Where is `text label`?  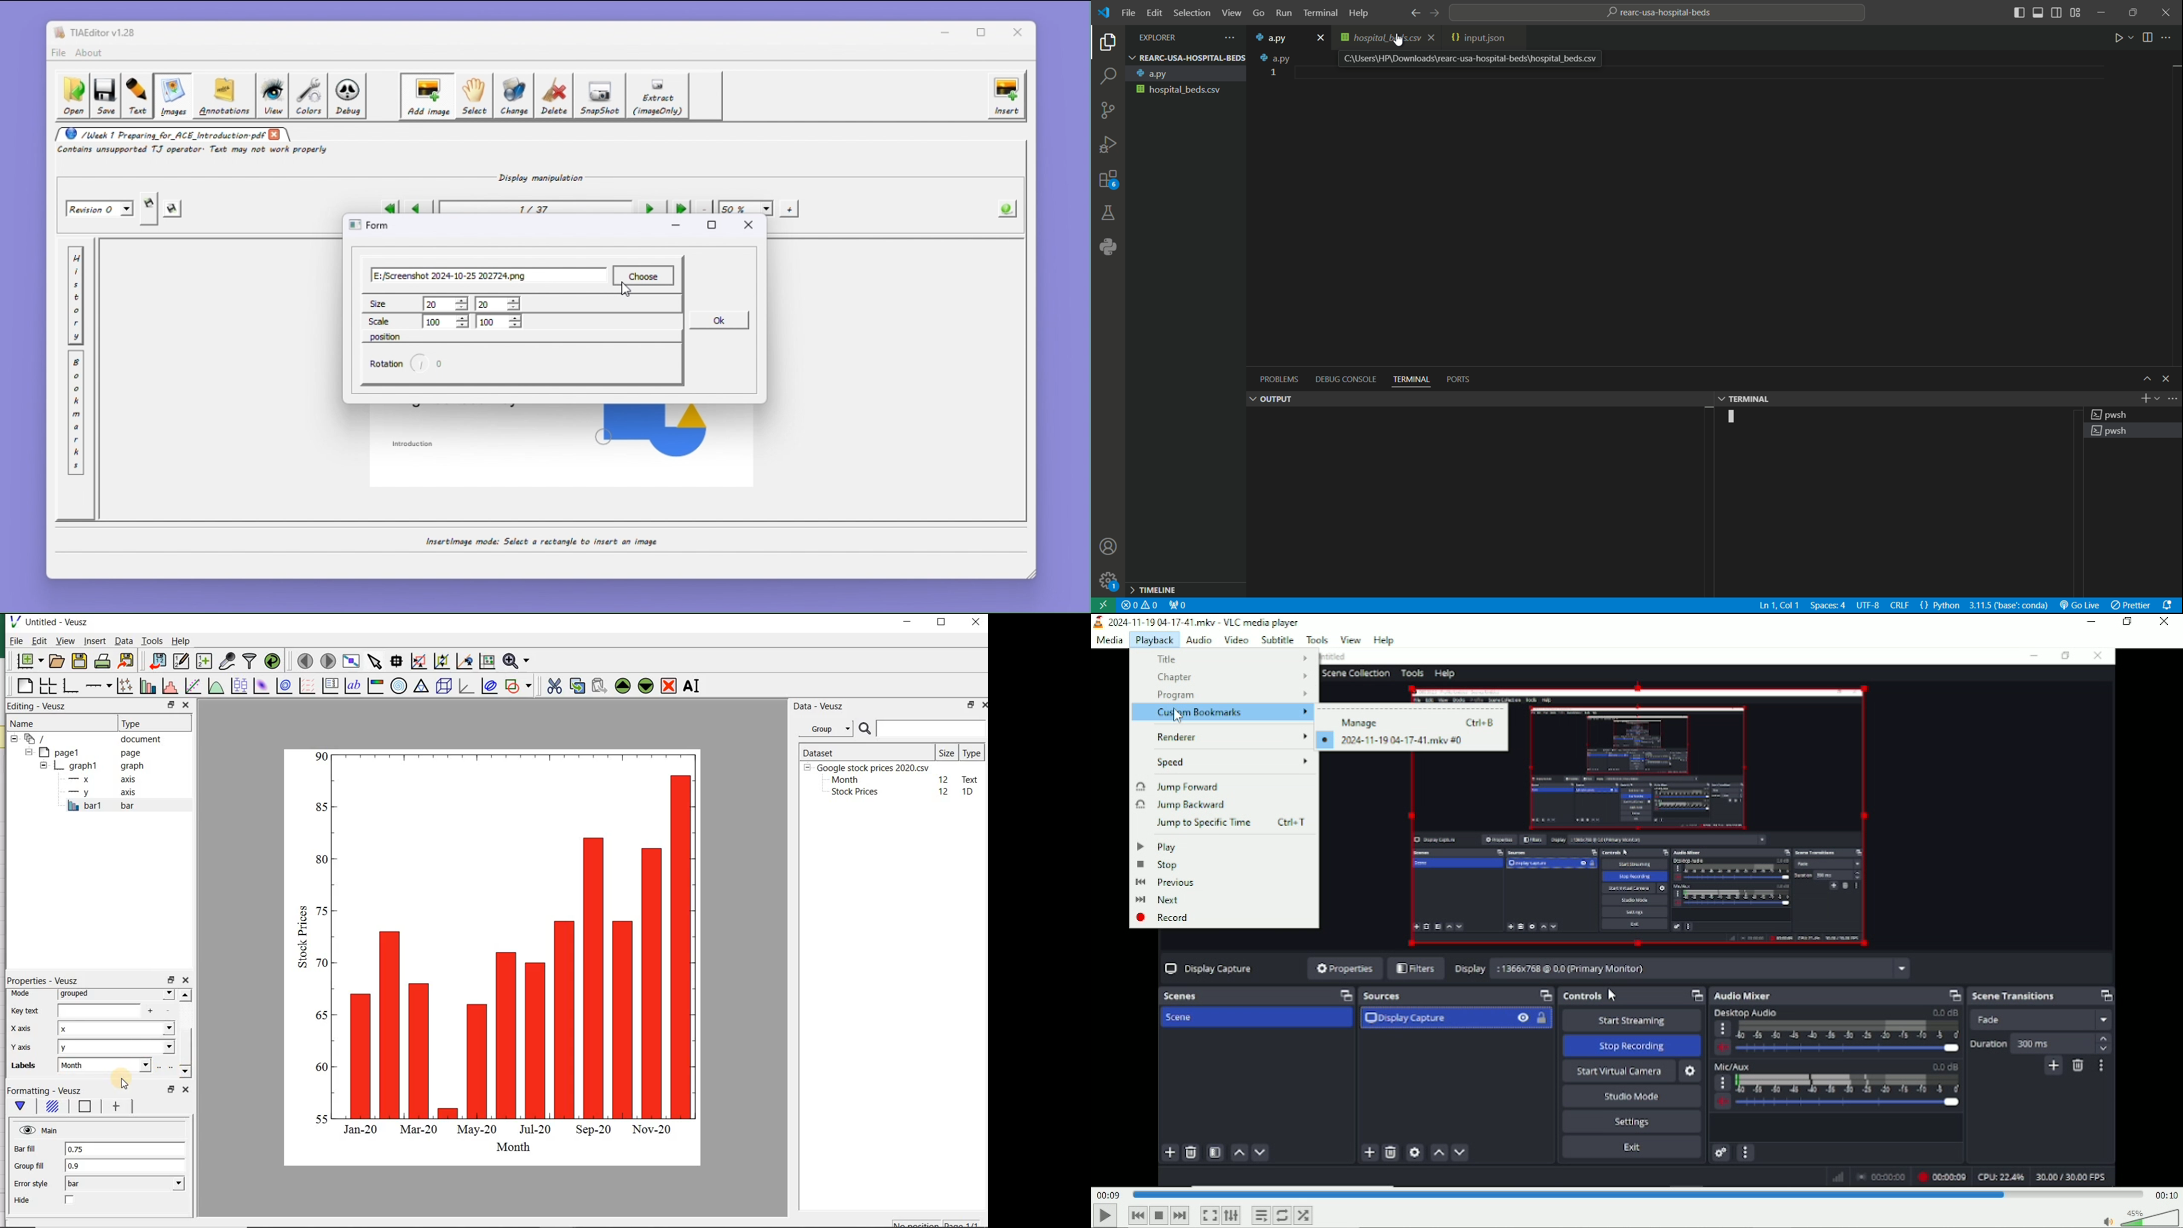
text label is located at coordinates (352, 687).